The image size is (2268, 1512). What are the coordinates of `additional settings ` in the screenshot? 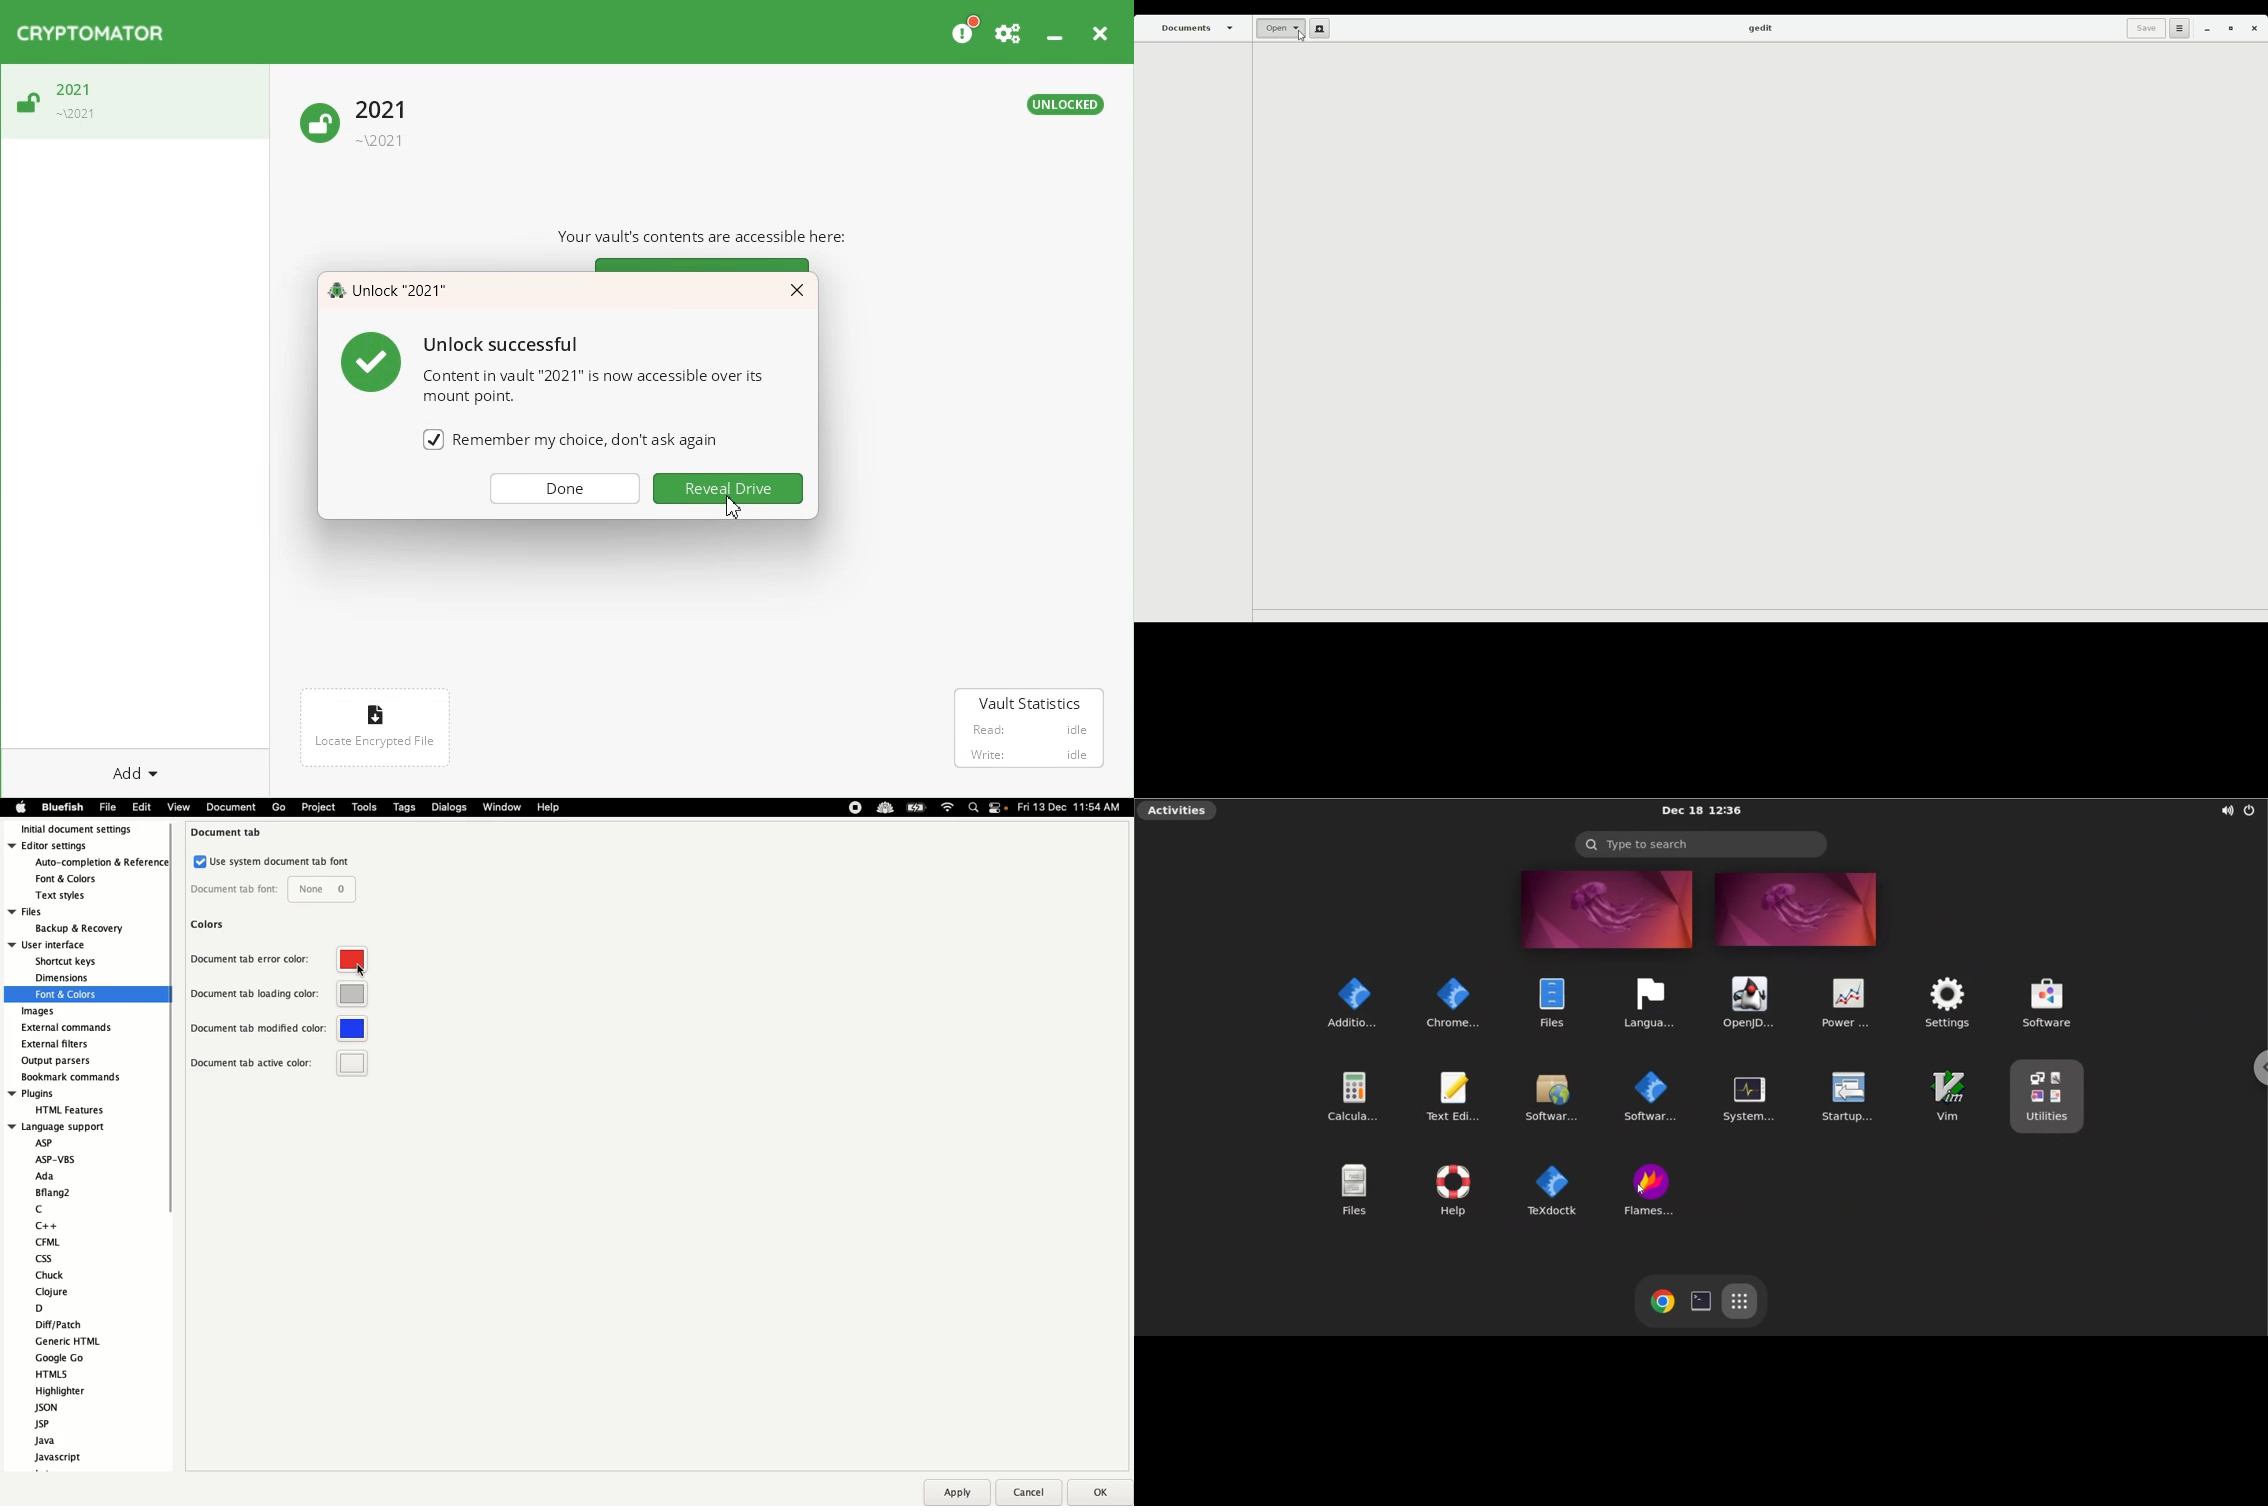 It's located at (1345, 1001).